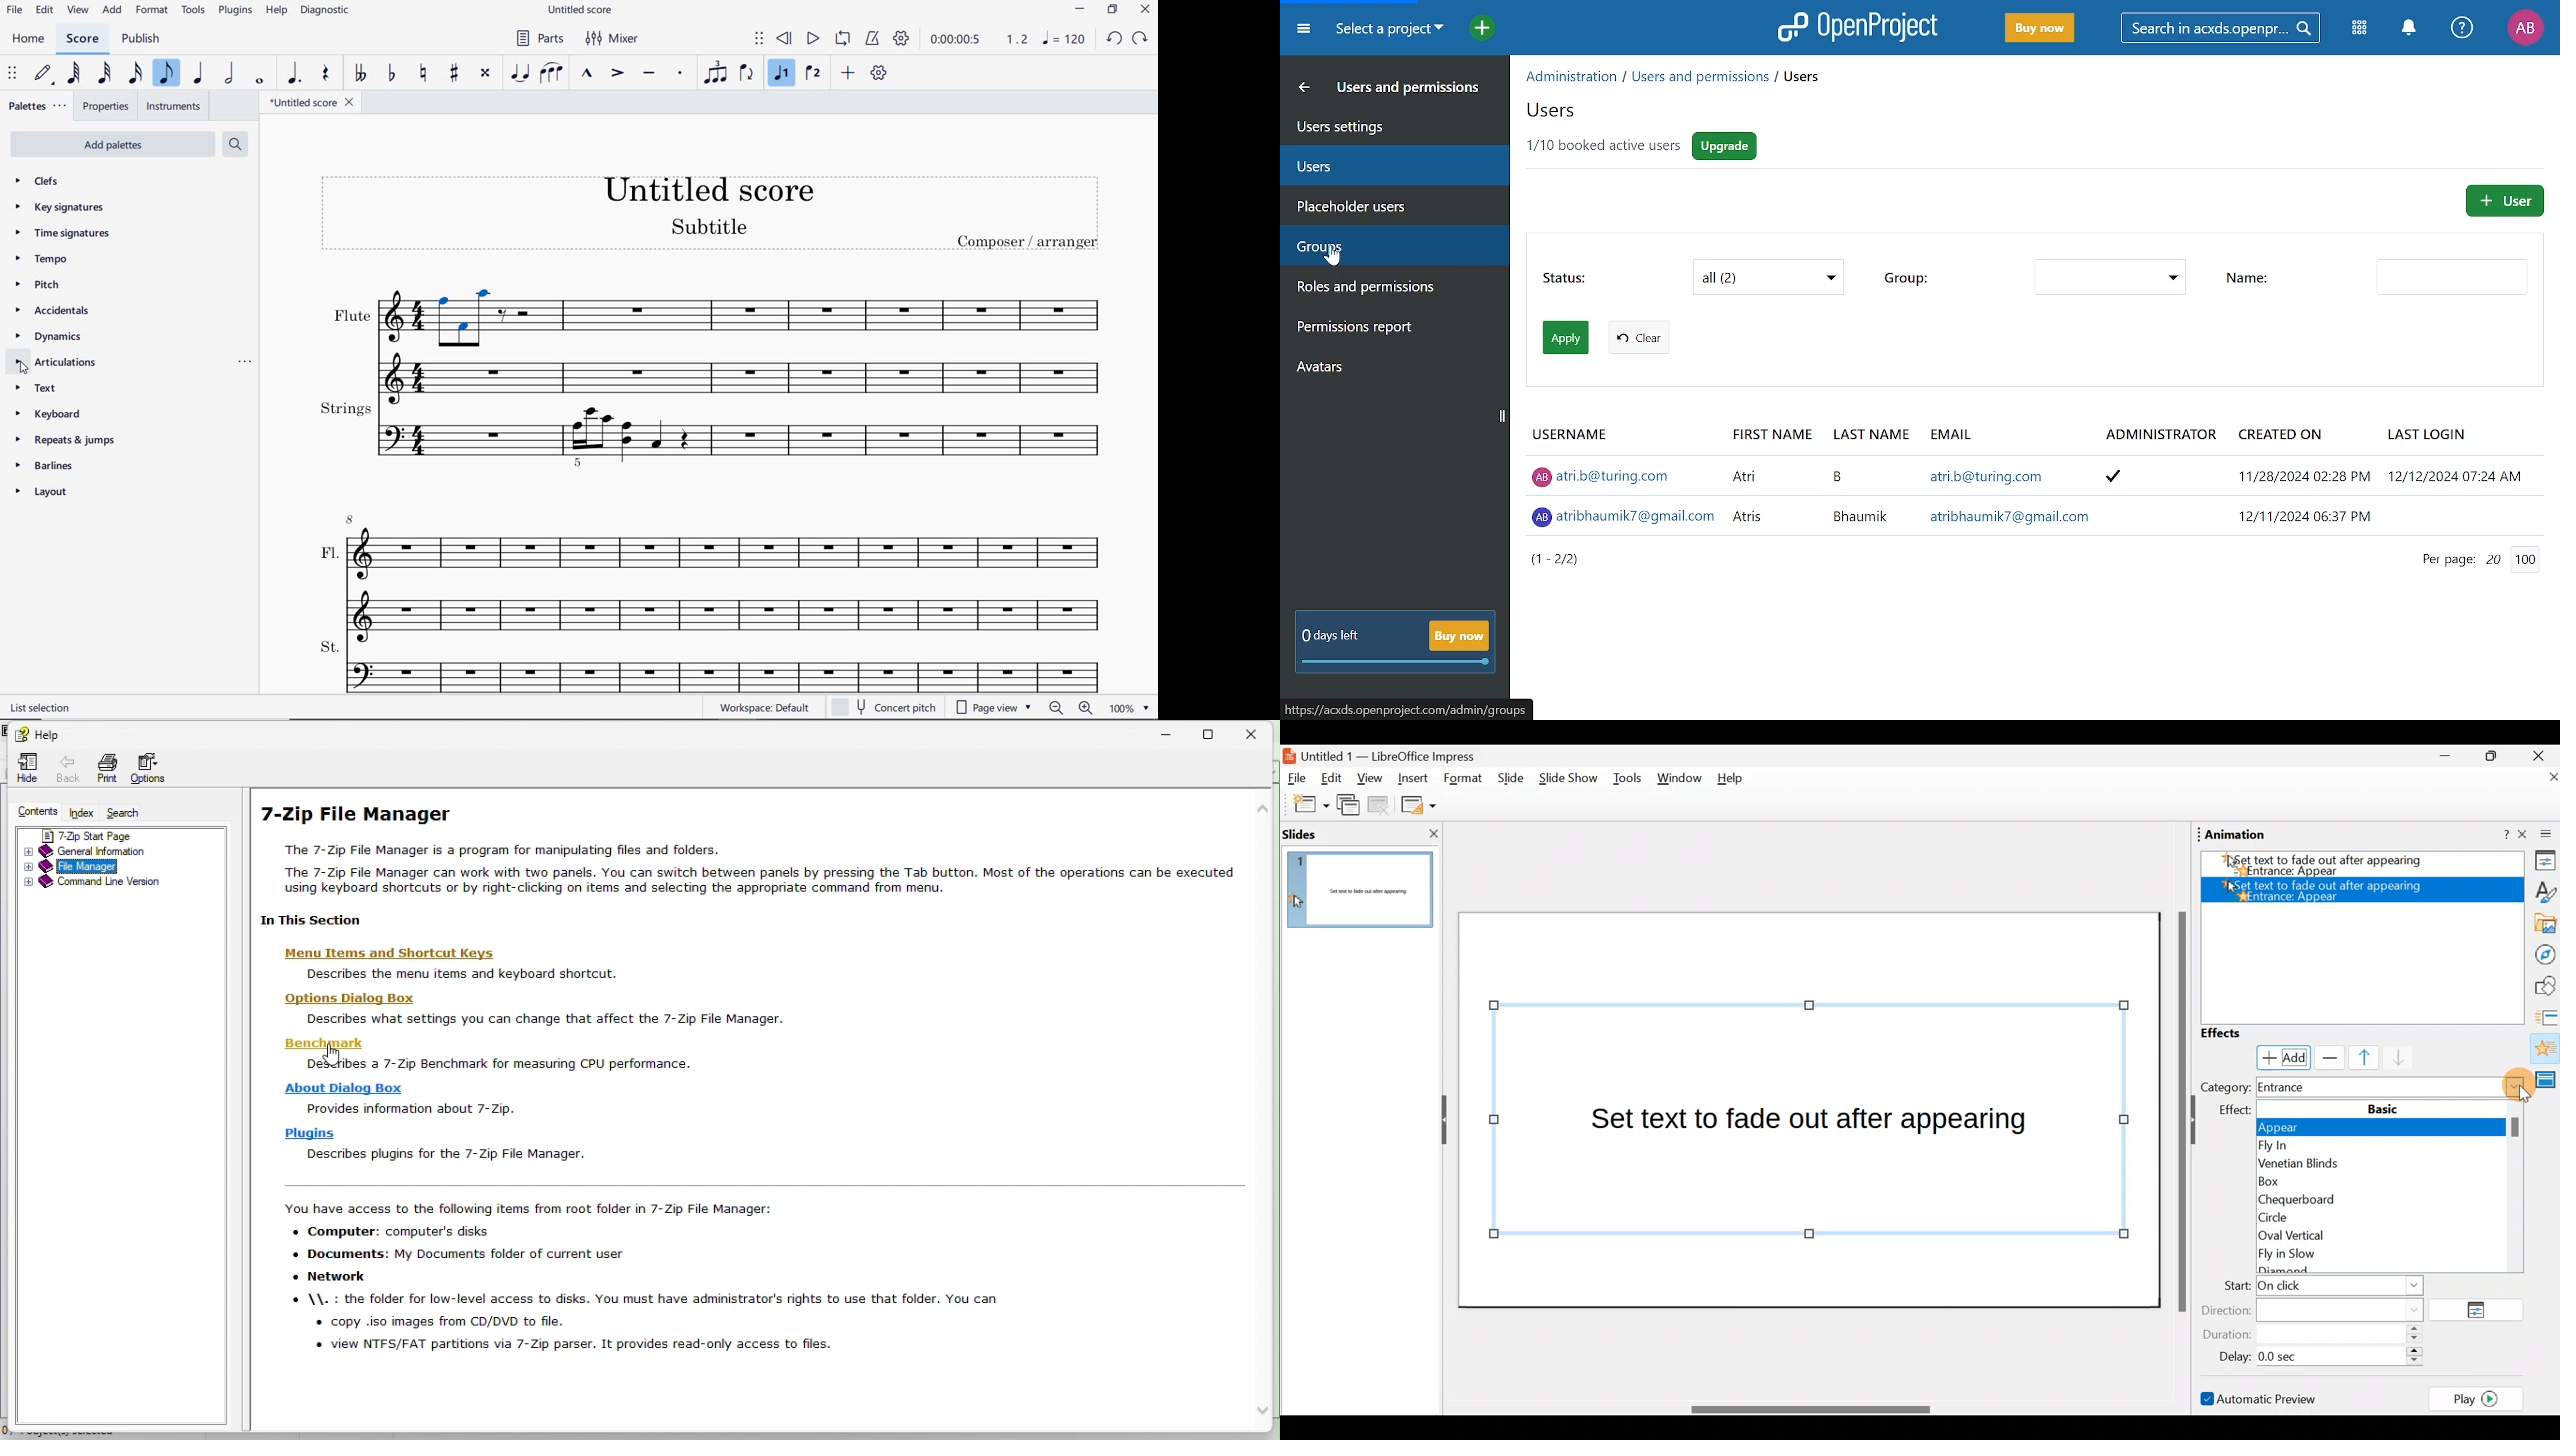 This screenshot has width=2576, height=1456. What do you see at coordinates (1307, 32) in the screenshot?
I see `Open Menu` at bounding box center [1307, 32].